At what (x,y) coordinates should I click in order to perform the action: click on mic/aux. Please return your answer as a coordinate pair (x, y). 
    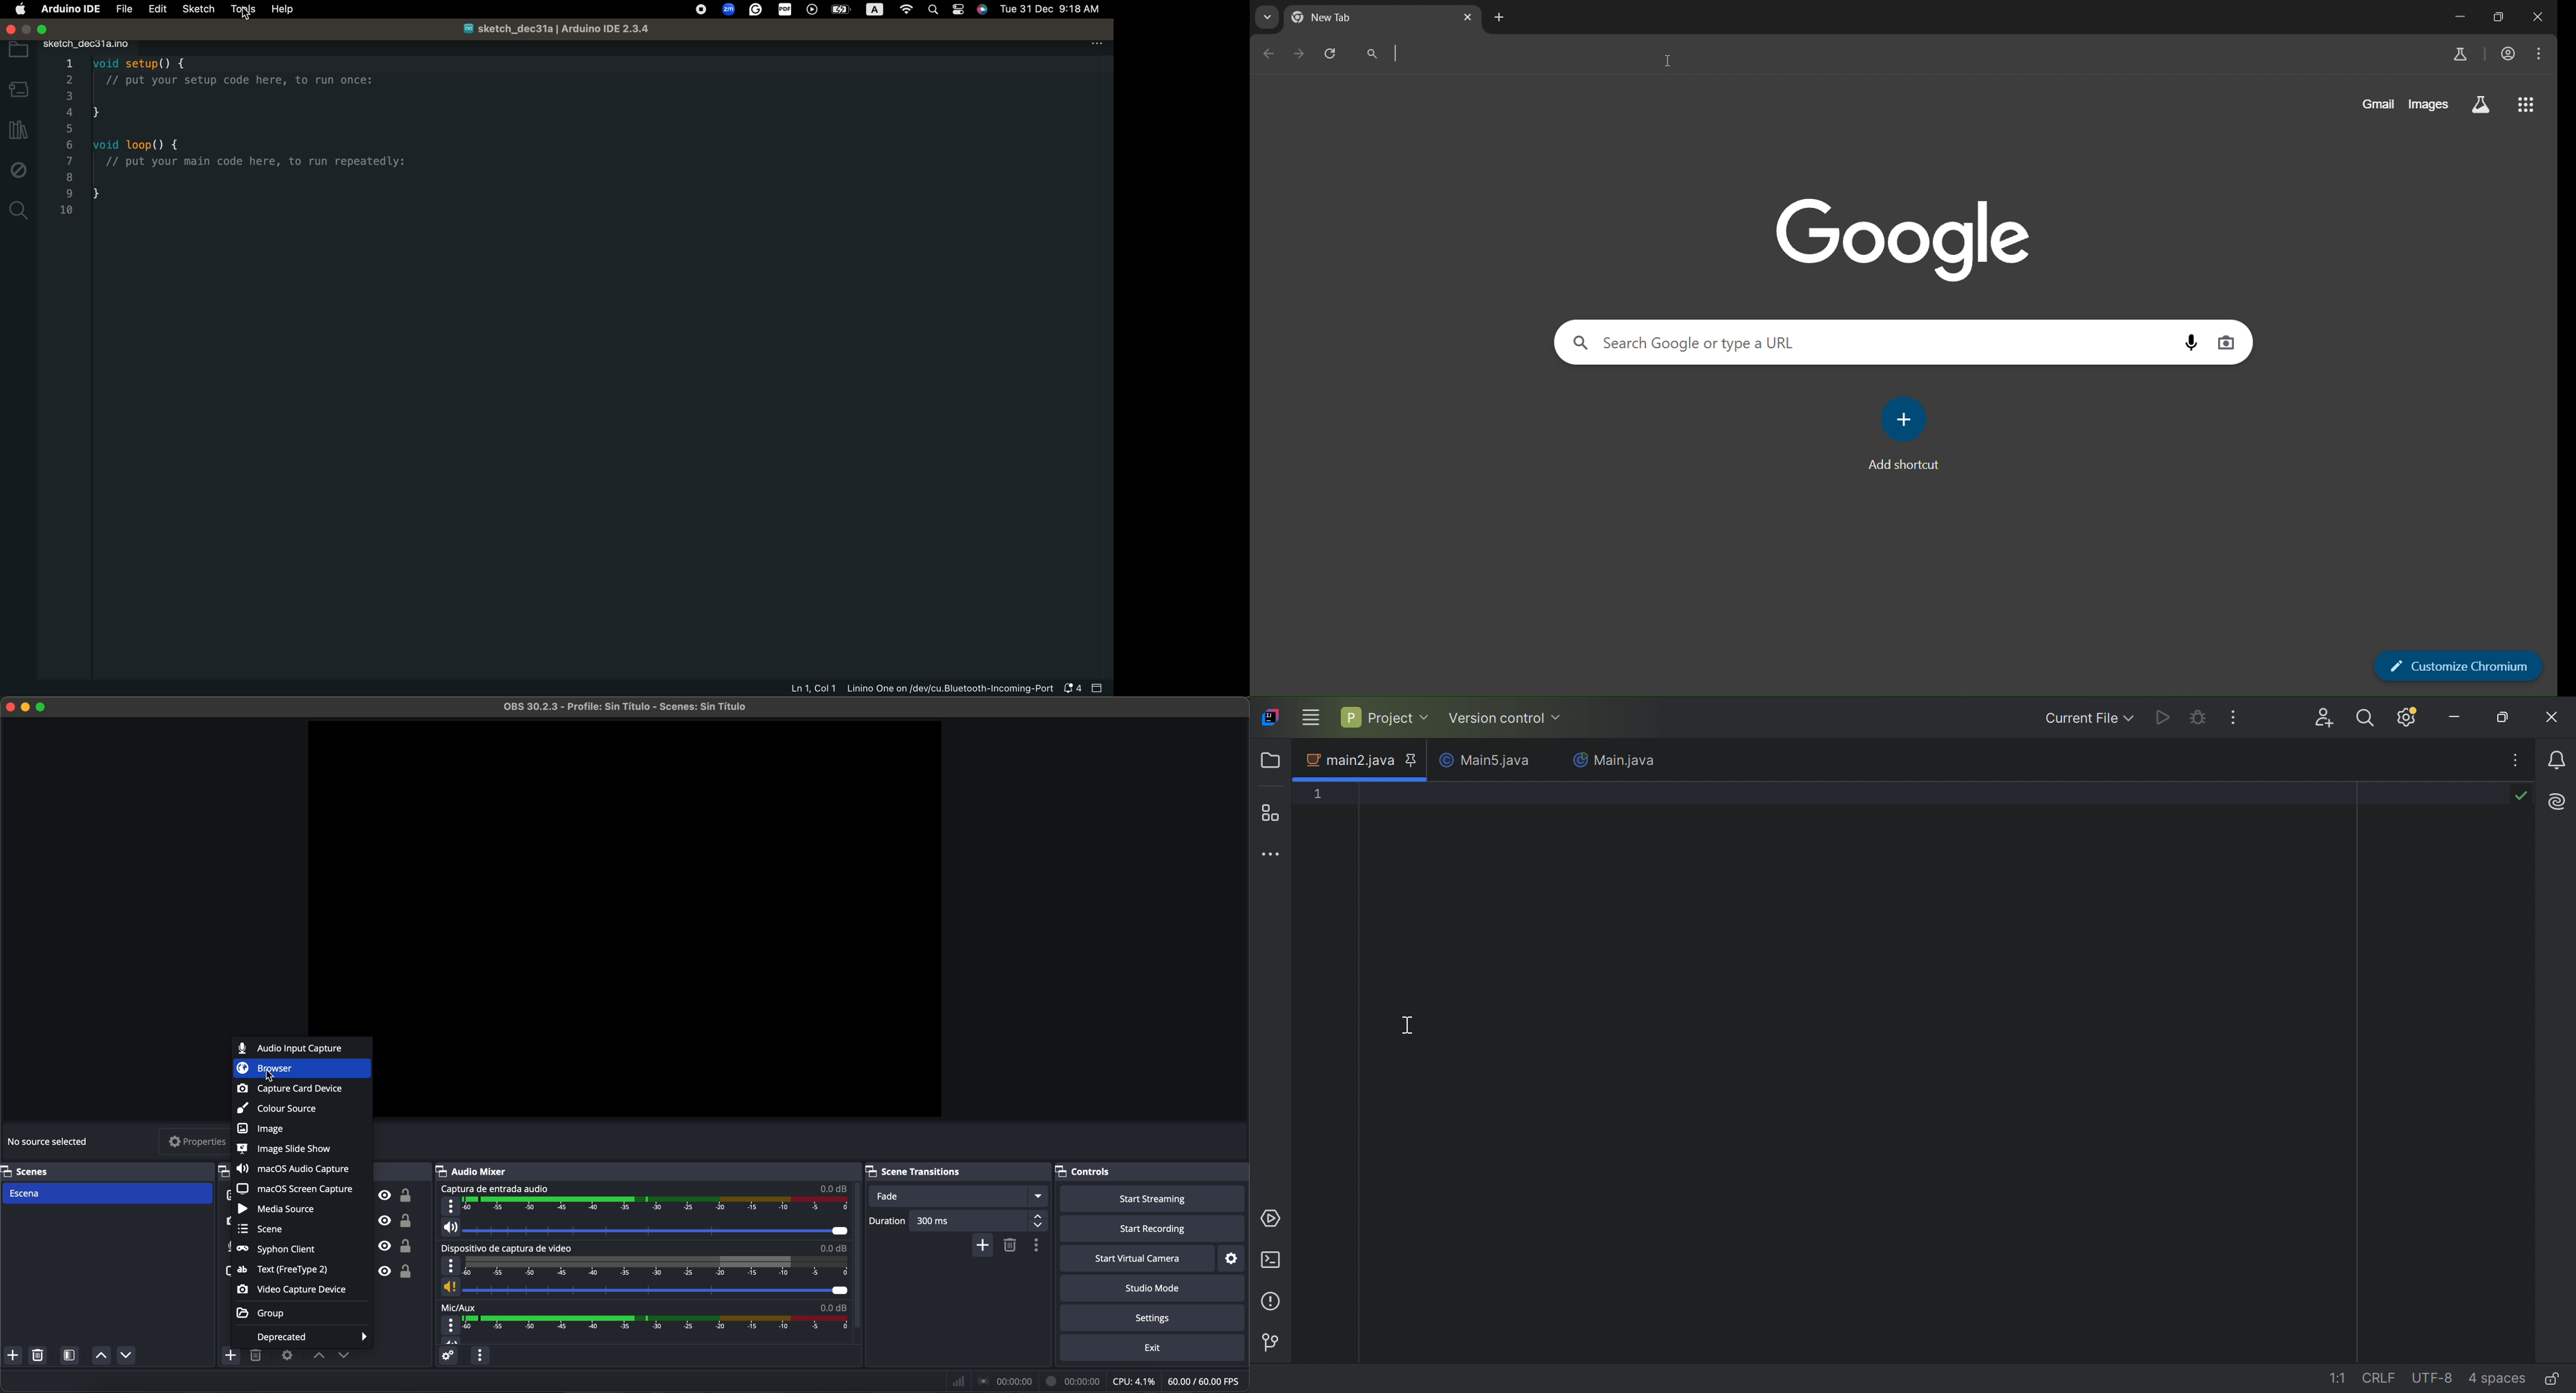
    Looking at the image, I should click on (463, 1307).